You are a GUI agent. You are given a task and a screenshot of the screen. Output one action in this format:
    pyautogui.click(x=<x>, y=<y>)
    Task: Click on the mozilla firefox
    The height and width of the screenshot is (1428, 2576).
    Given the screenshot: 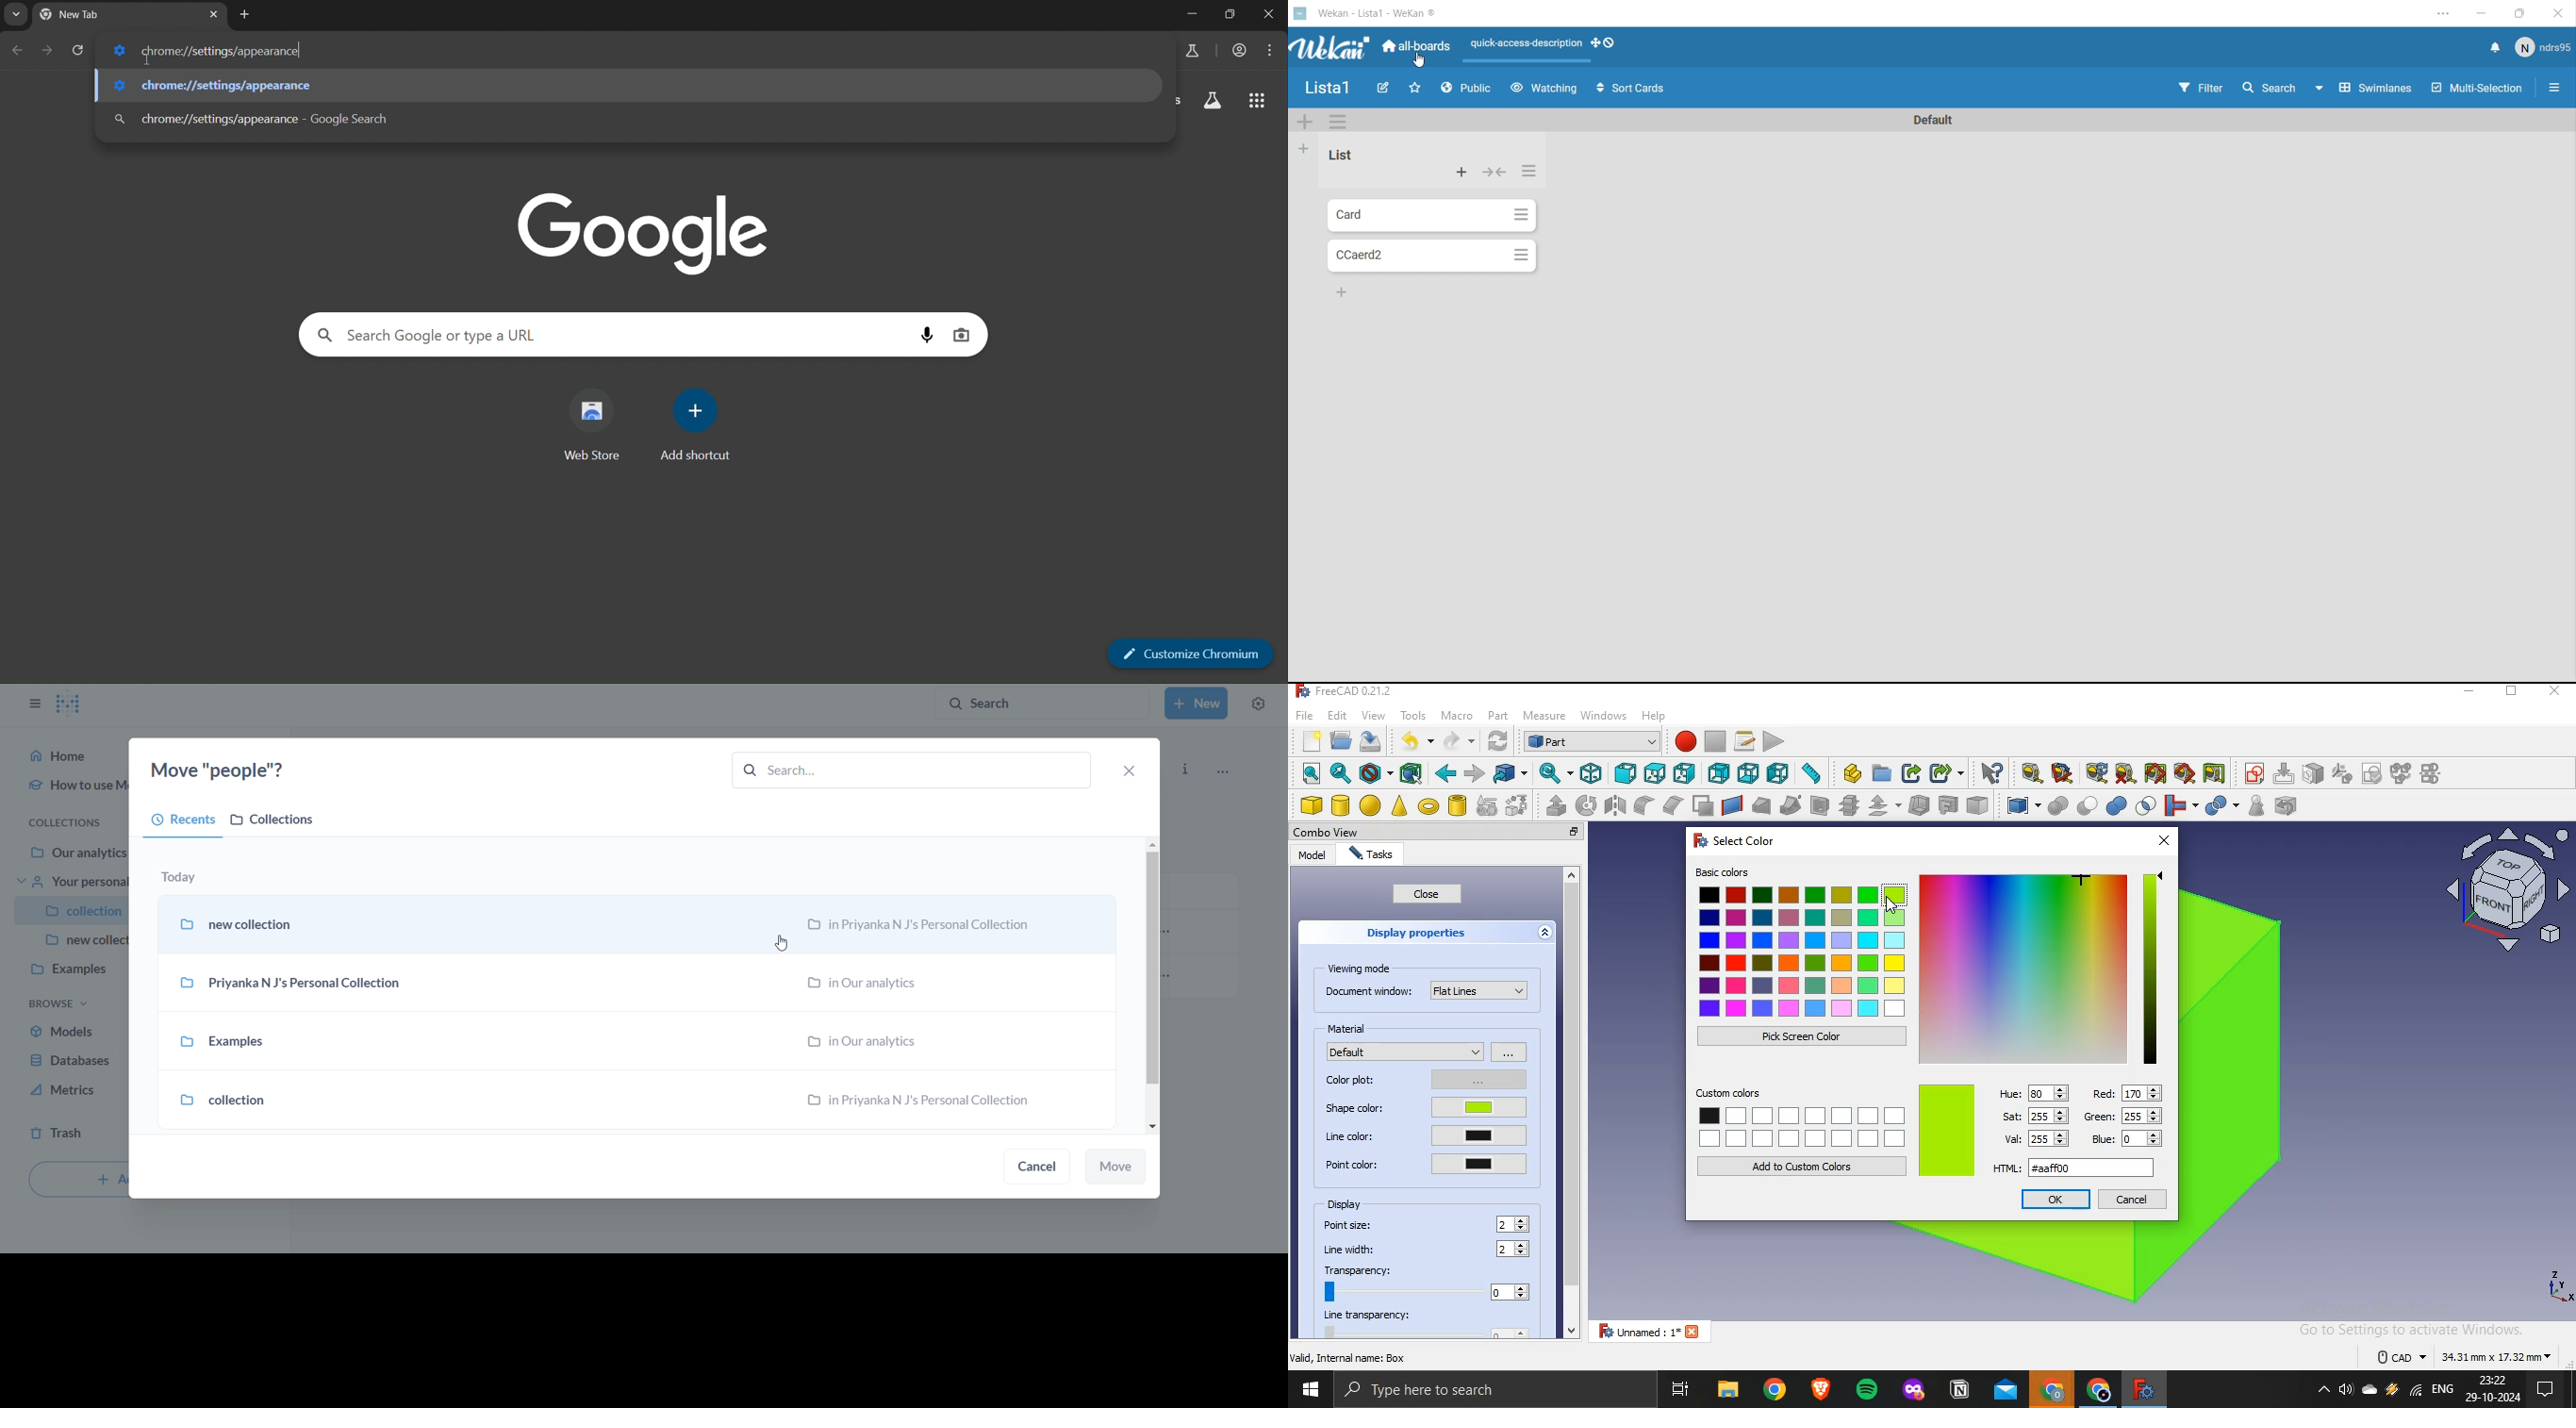 What is the action you would take?
    pyautogui.click(x=1914, y=1392)
    